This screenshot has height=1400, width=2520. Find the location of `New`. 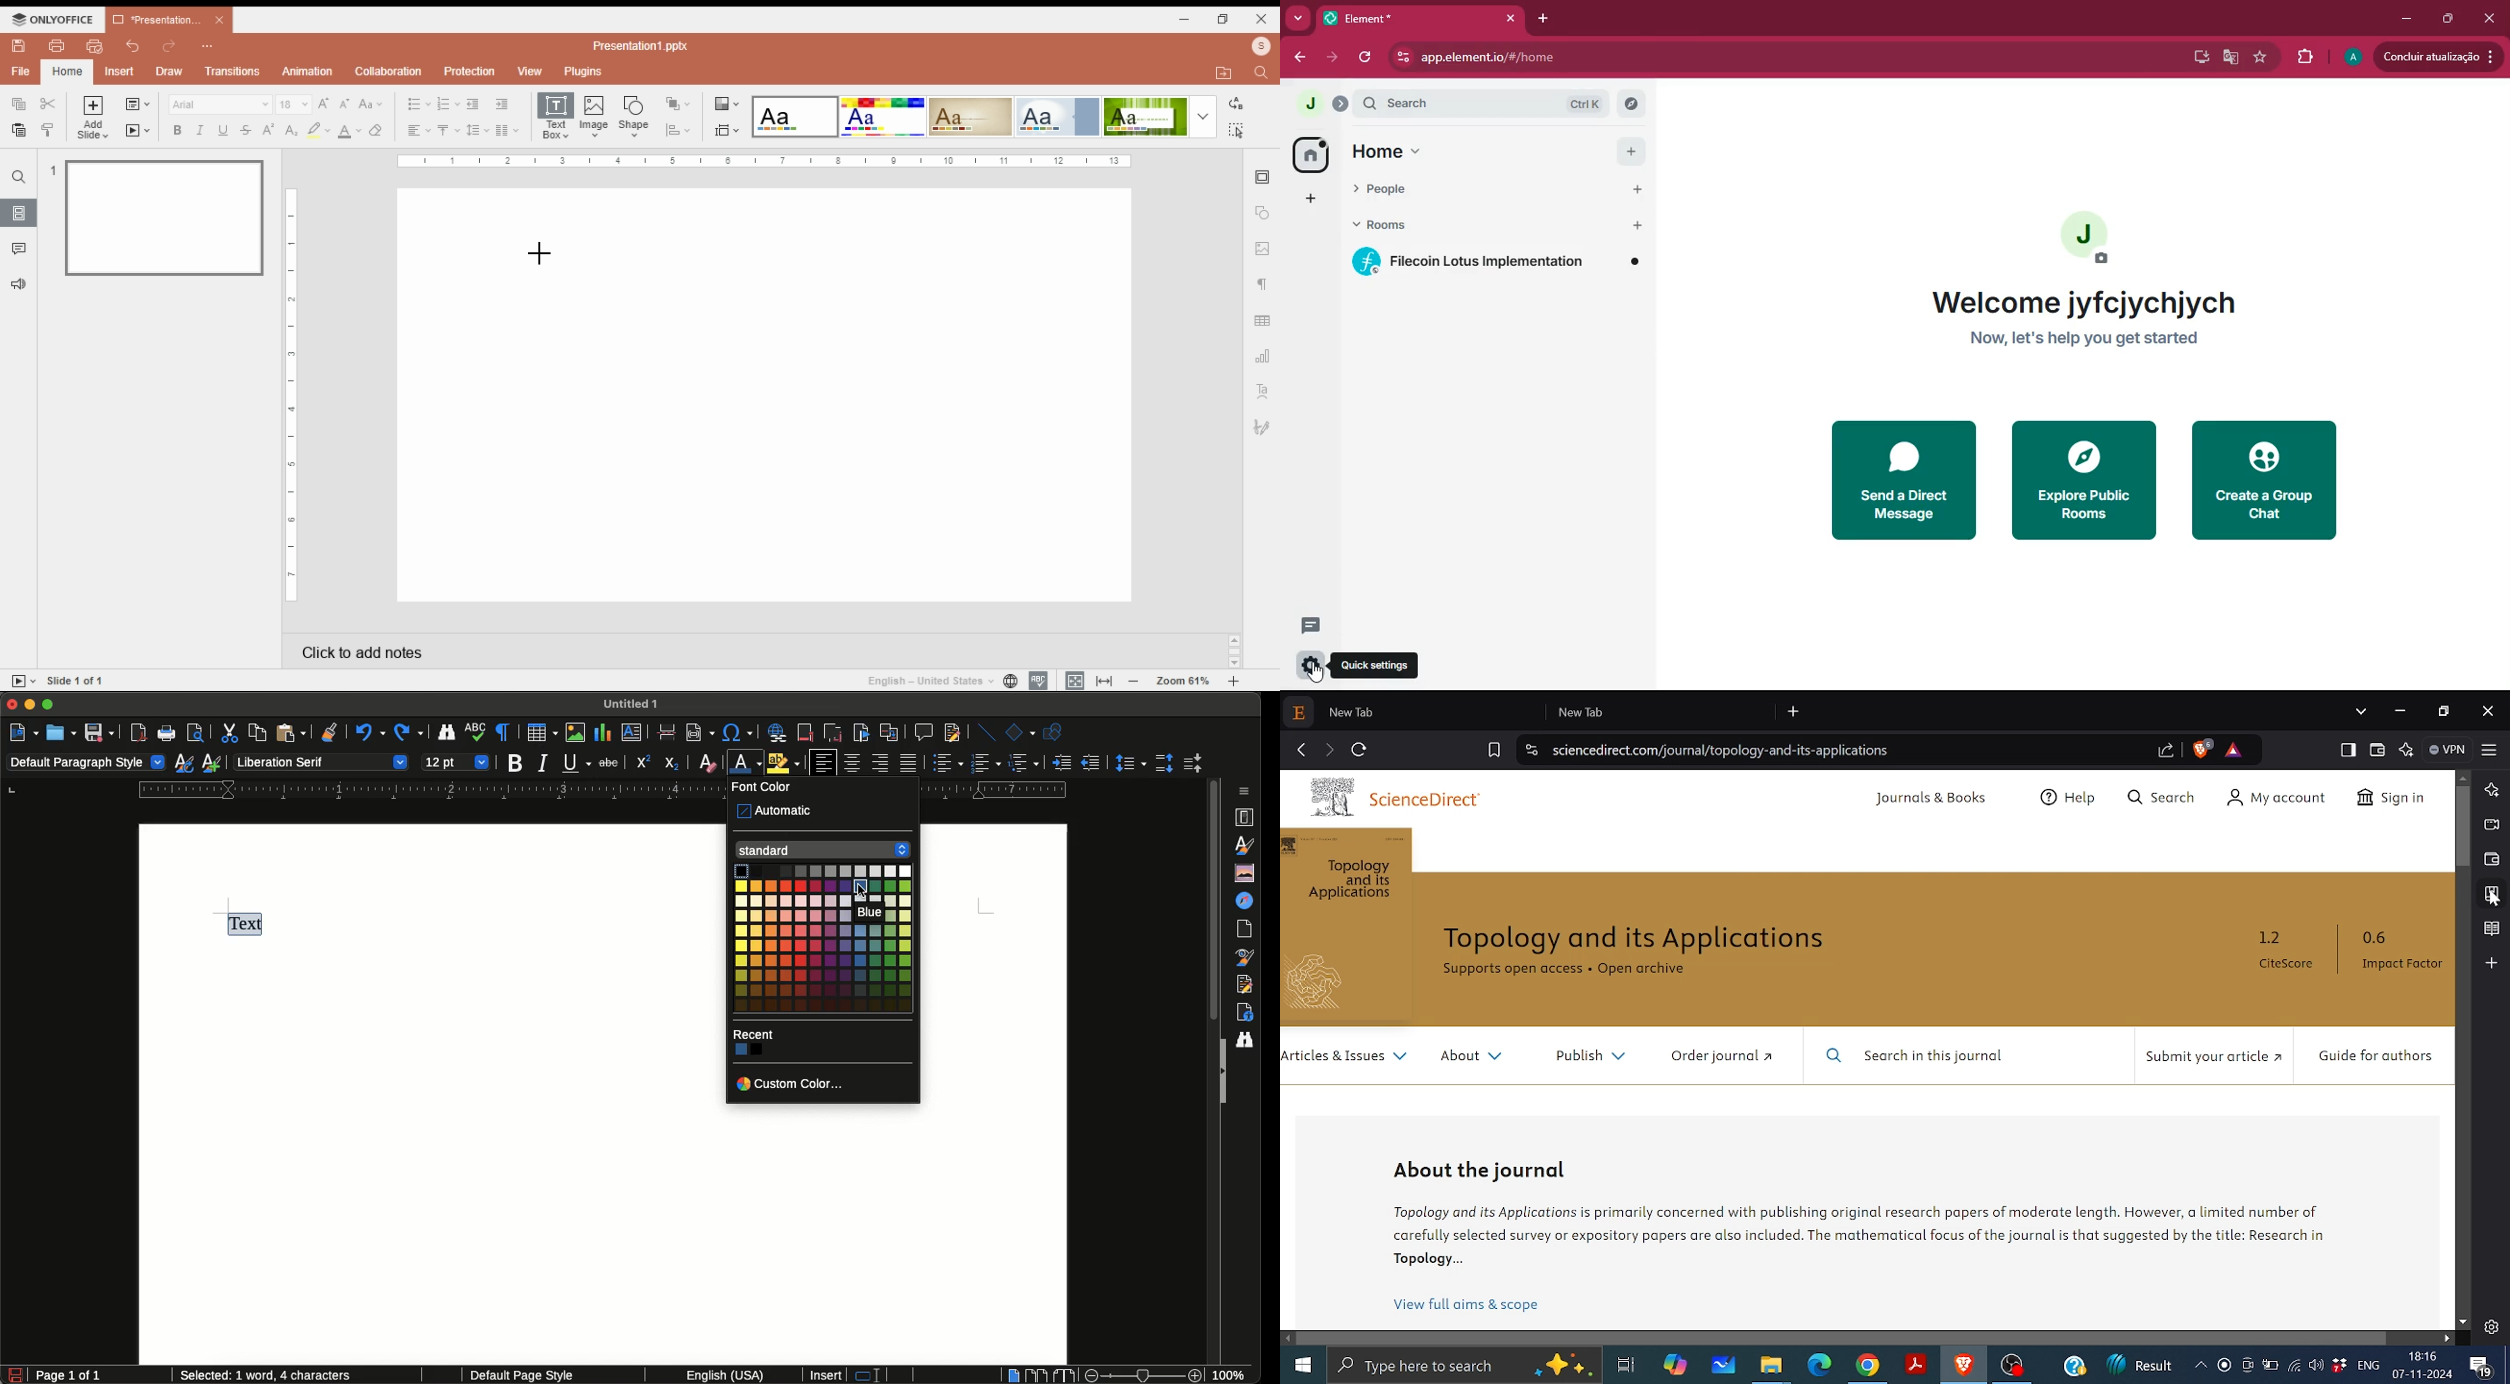

New is located at coordinates (24, 731).